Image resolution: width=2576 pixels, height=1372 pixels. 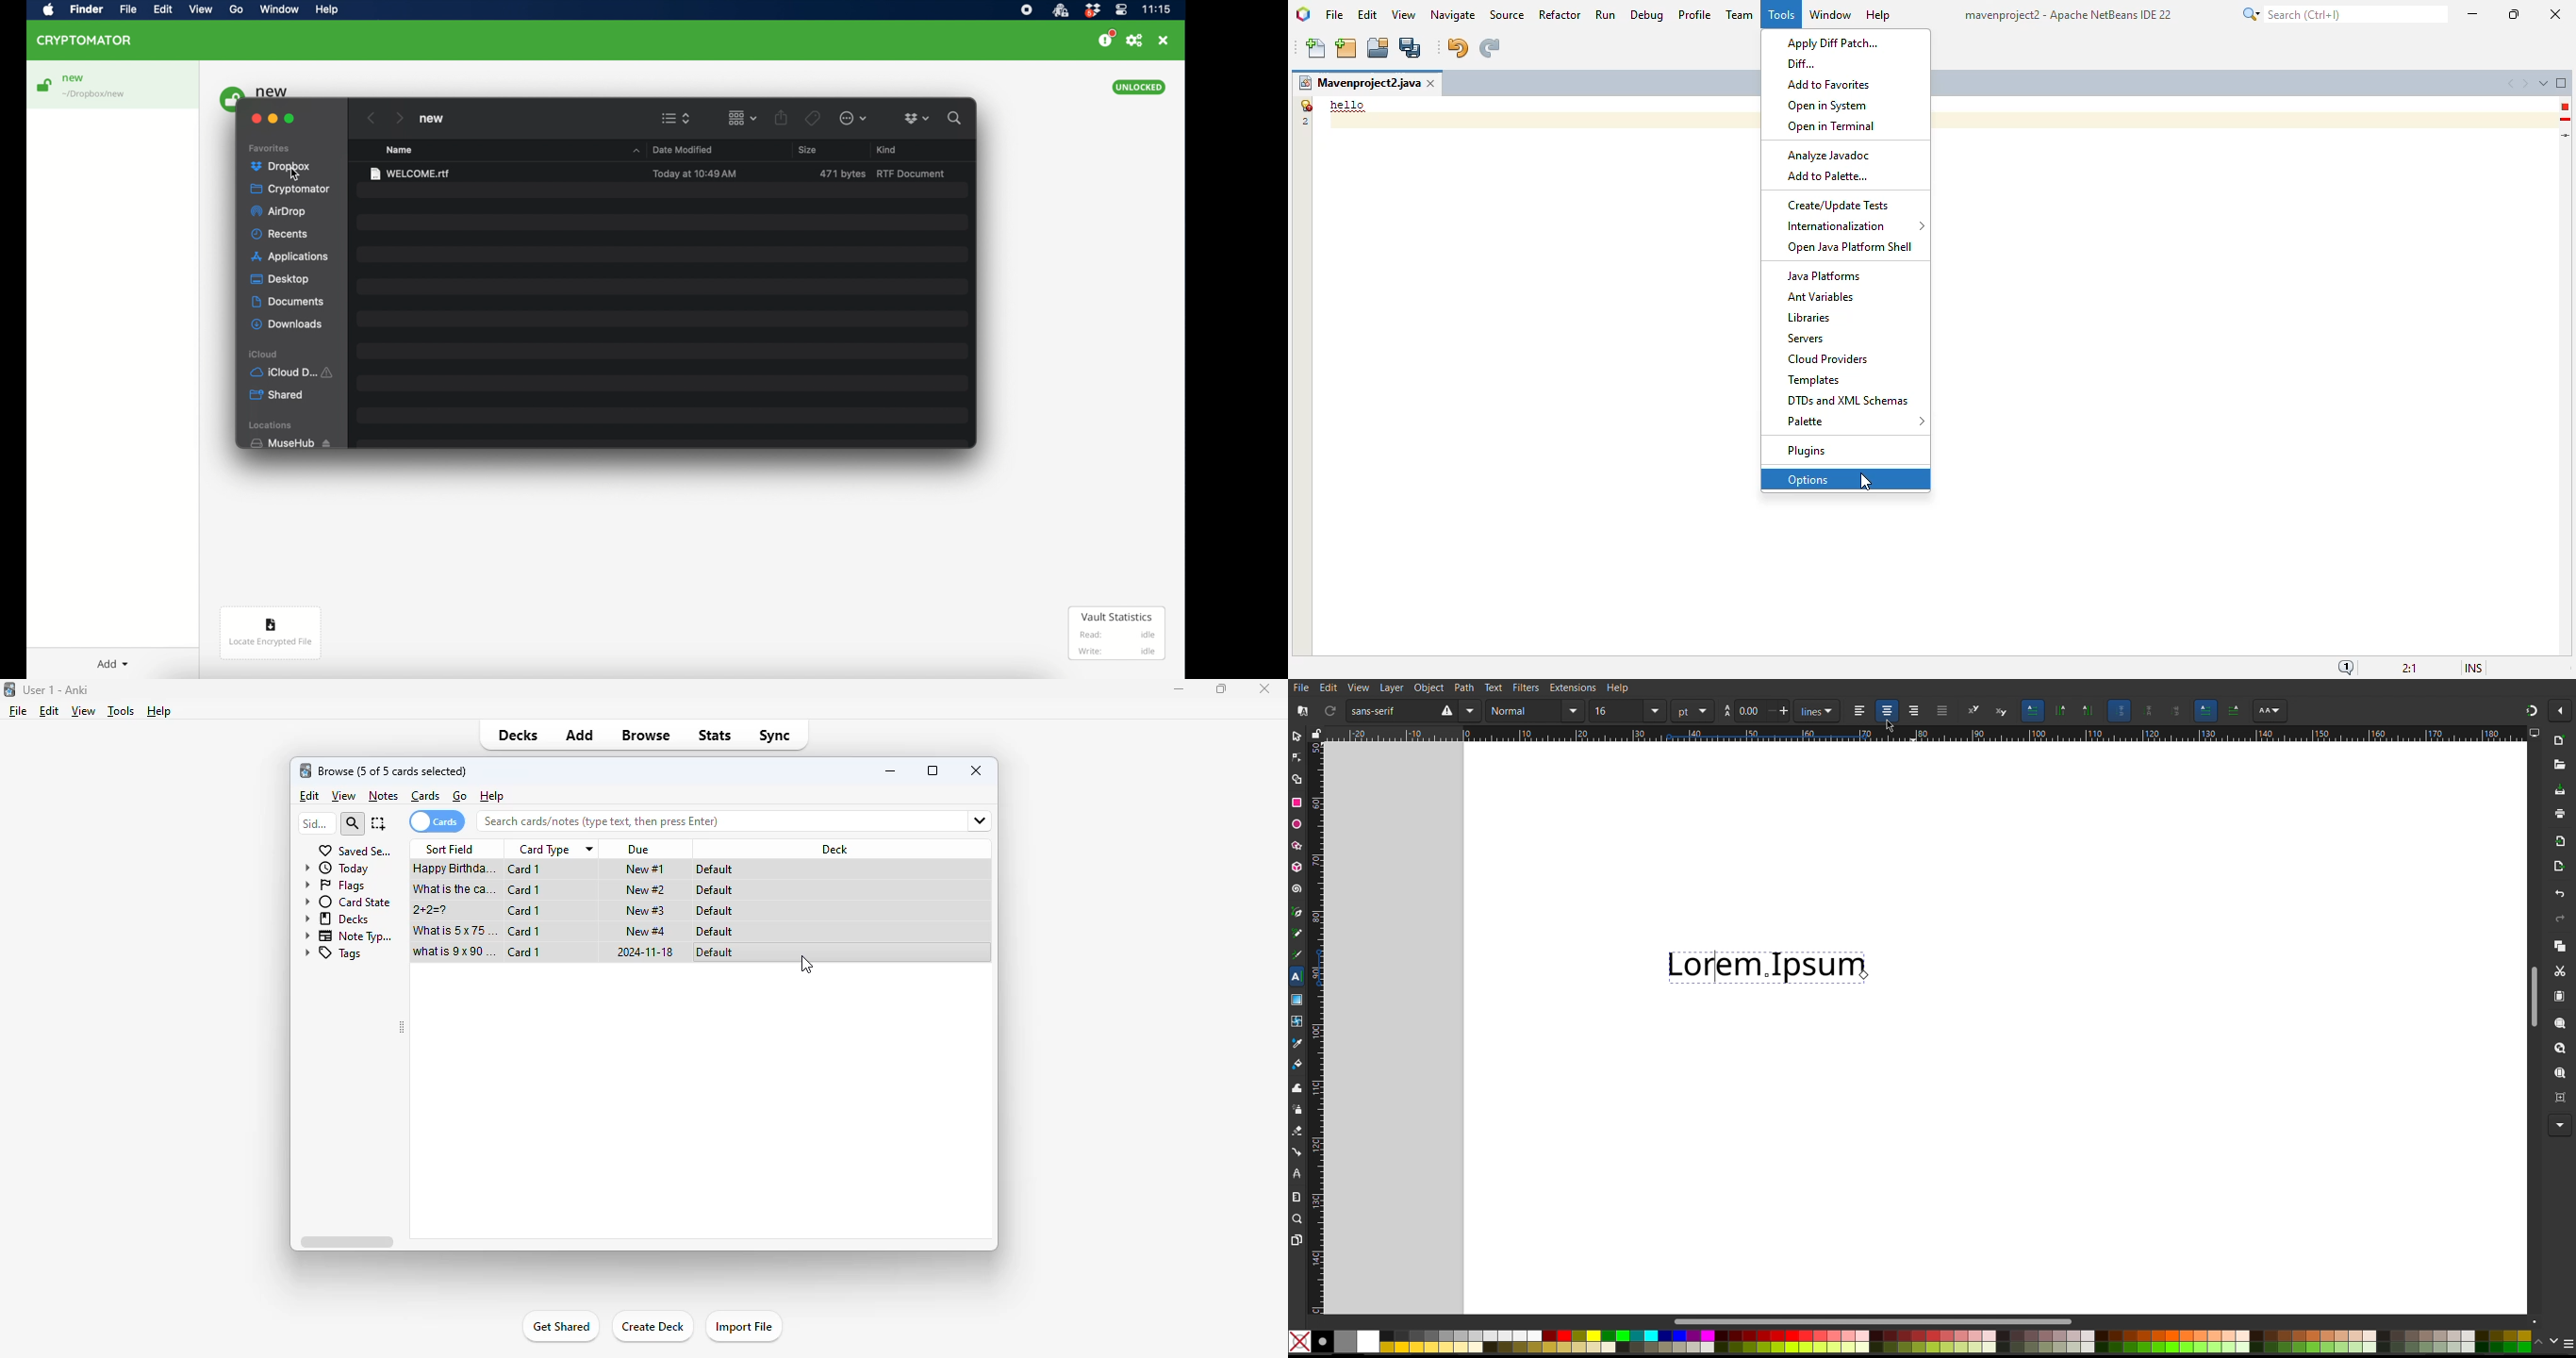 I want to click on happy birthday song!!!.mp3, so click(x=453, y=869).